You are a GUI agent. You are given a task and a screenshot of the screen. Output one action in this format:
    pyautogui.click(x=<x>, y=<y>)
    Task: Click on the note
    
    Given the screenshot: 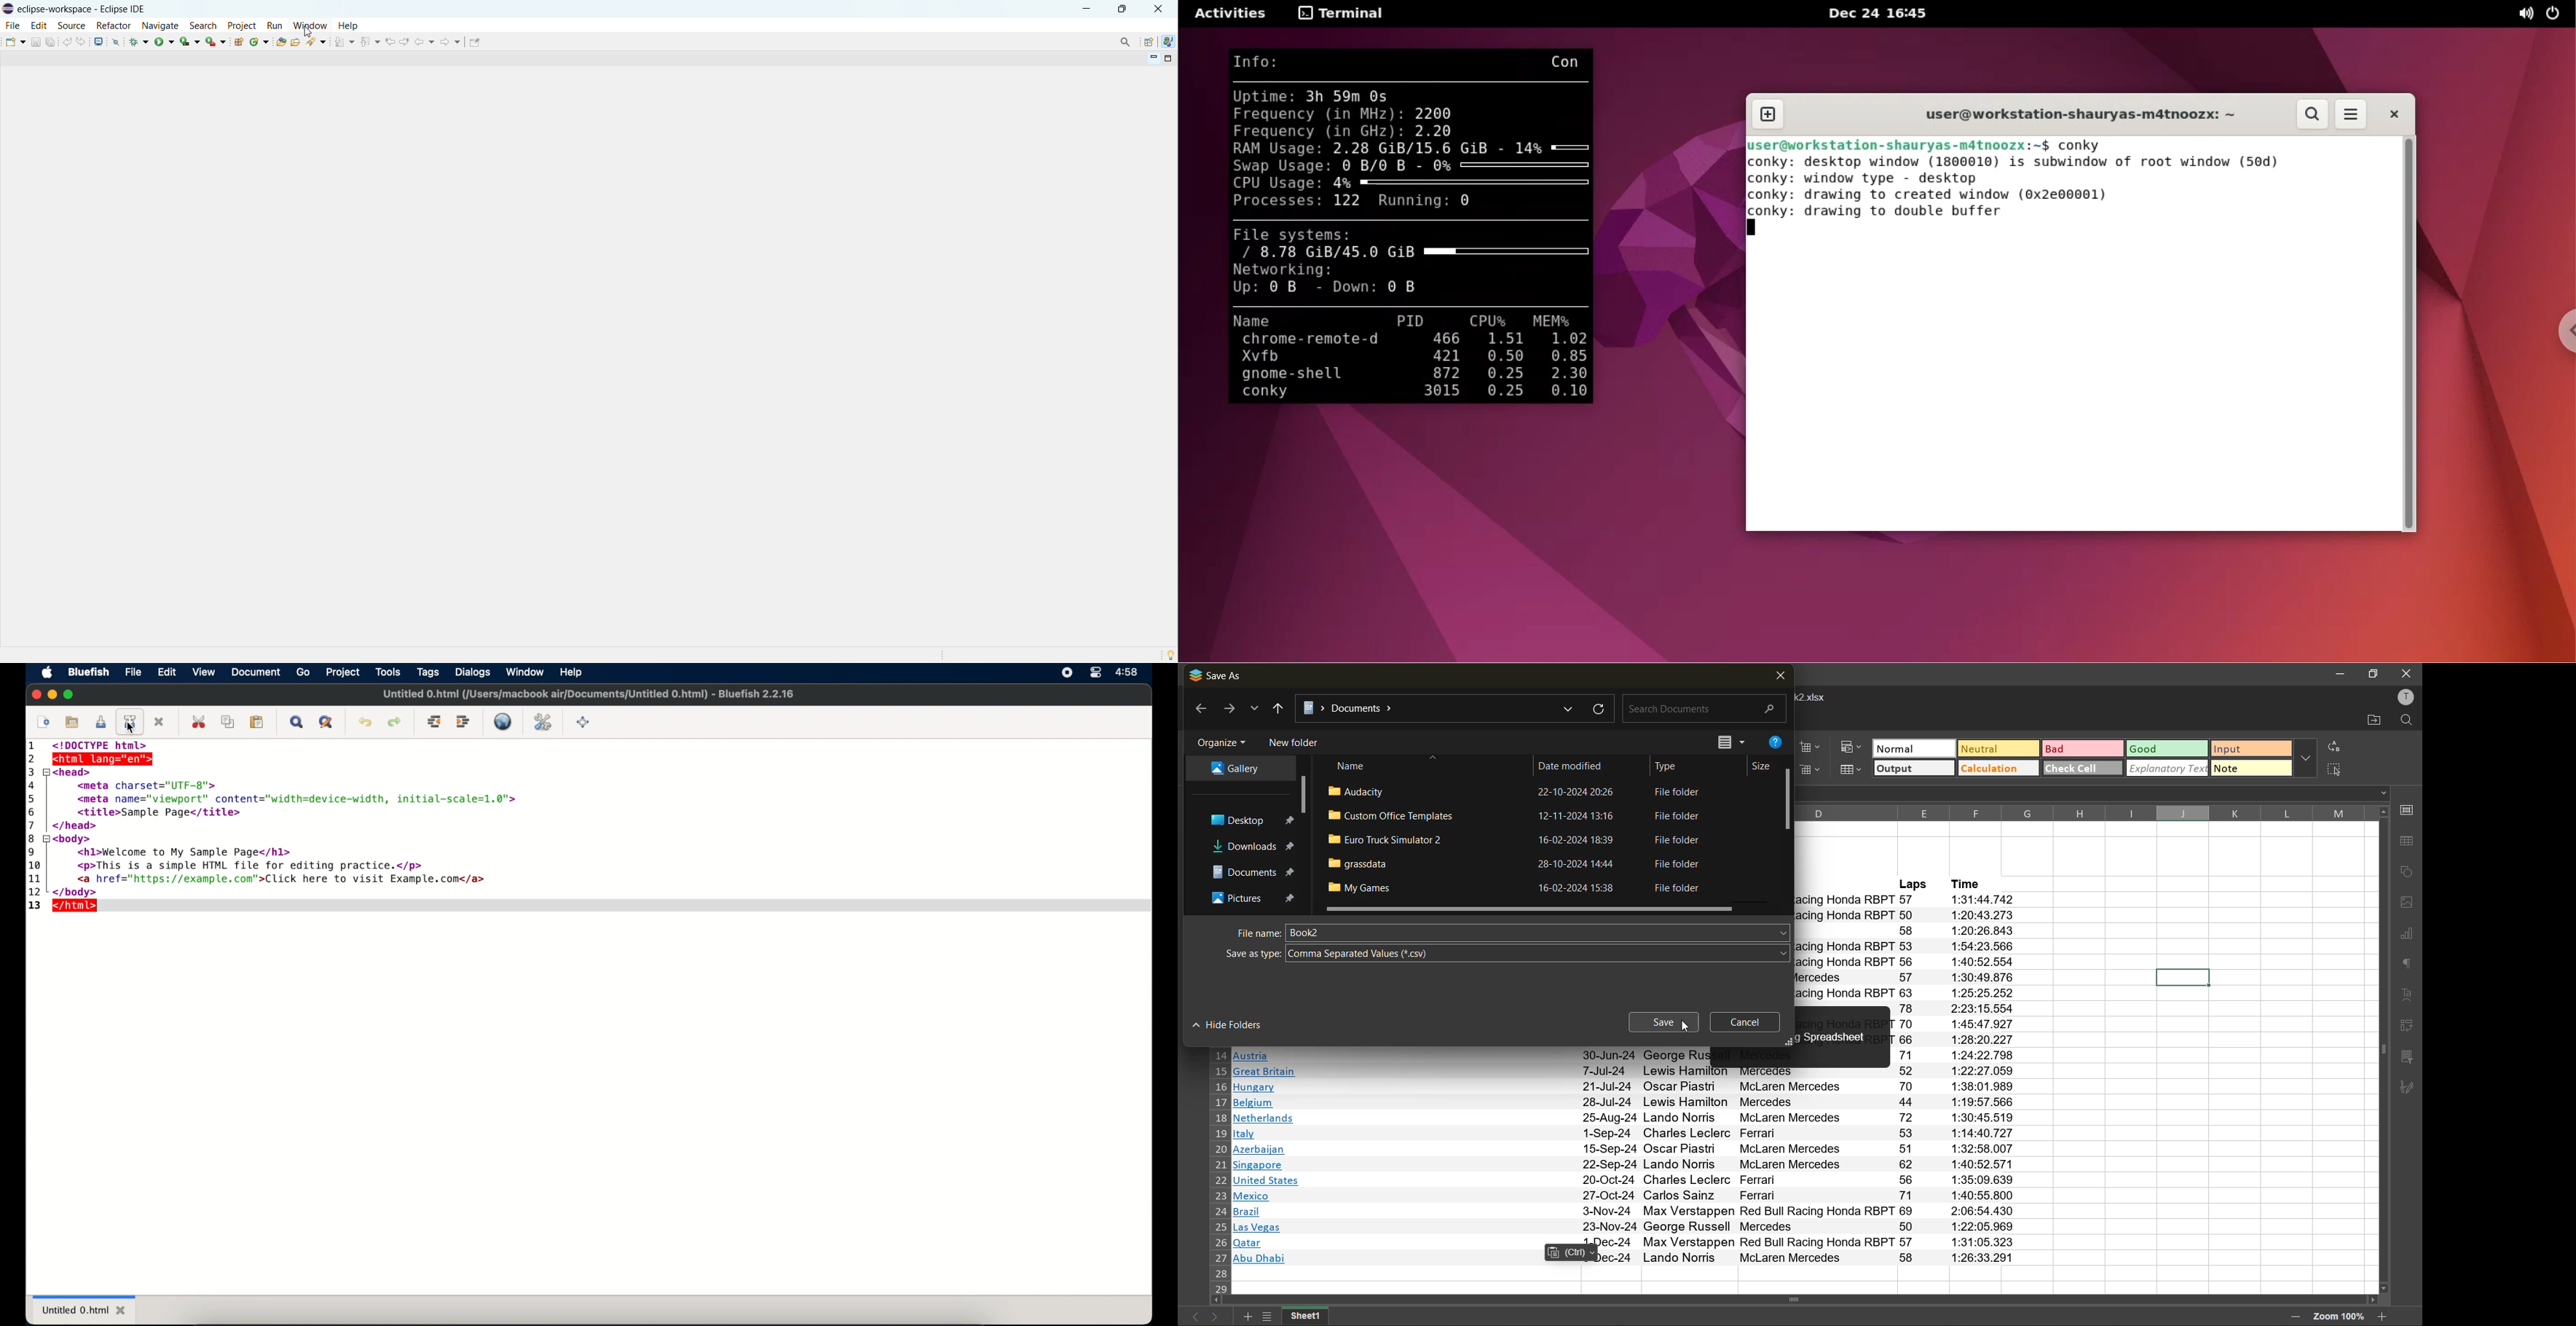 What is the action you would take?
    pyautogui.click(x=2250, y=767)
    